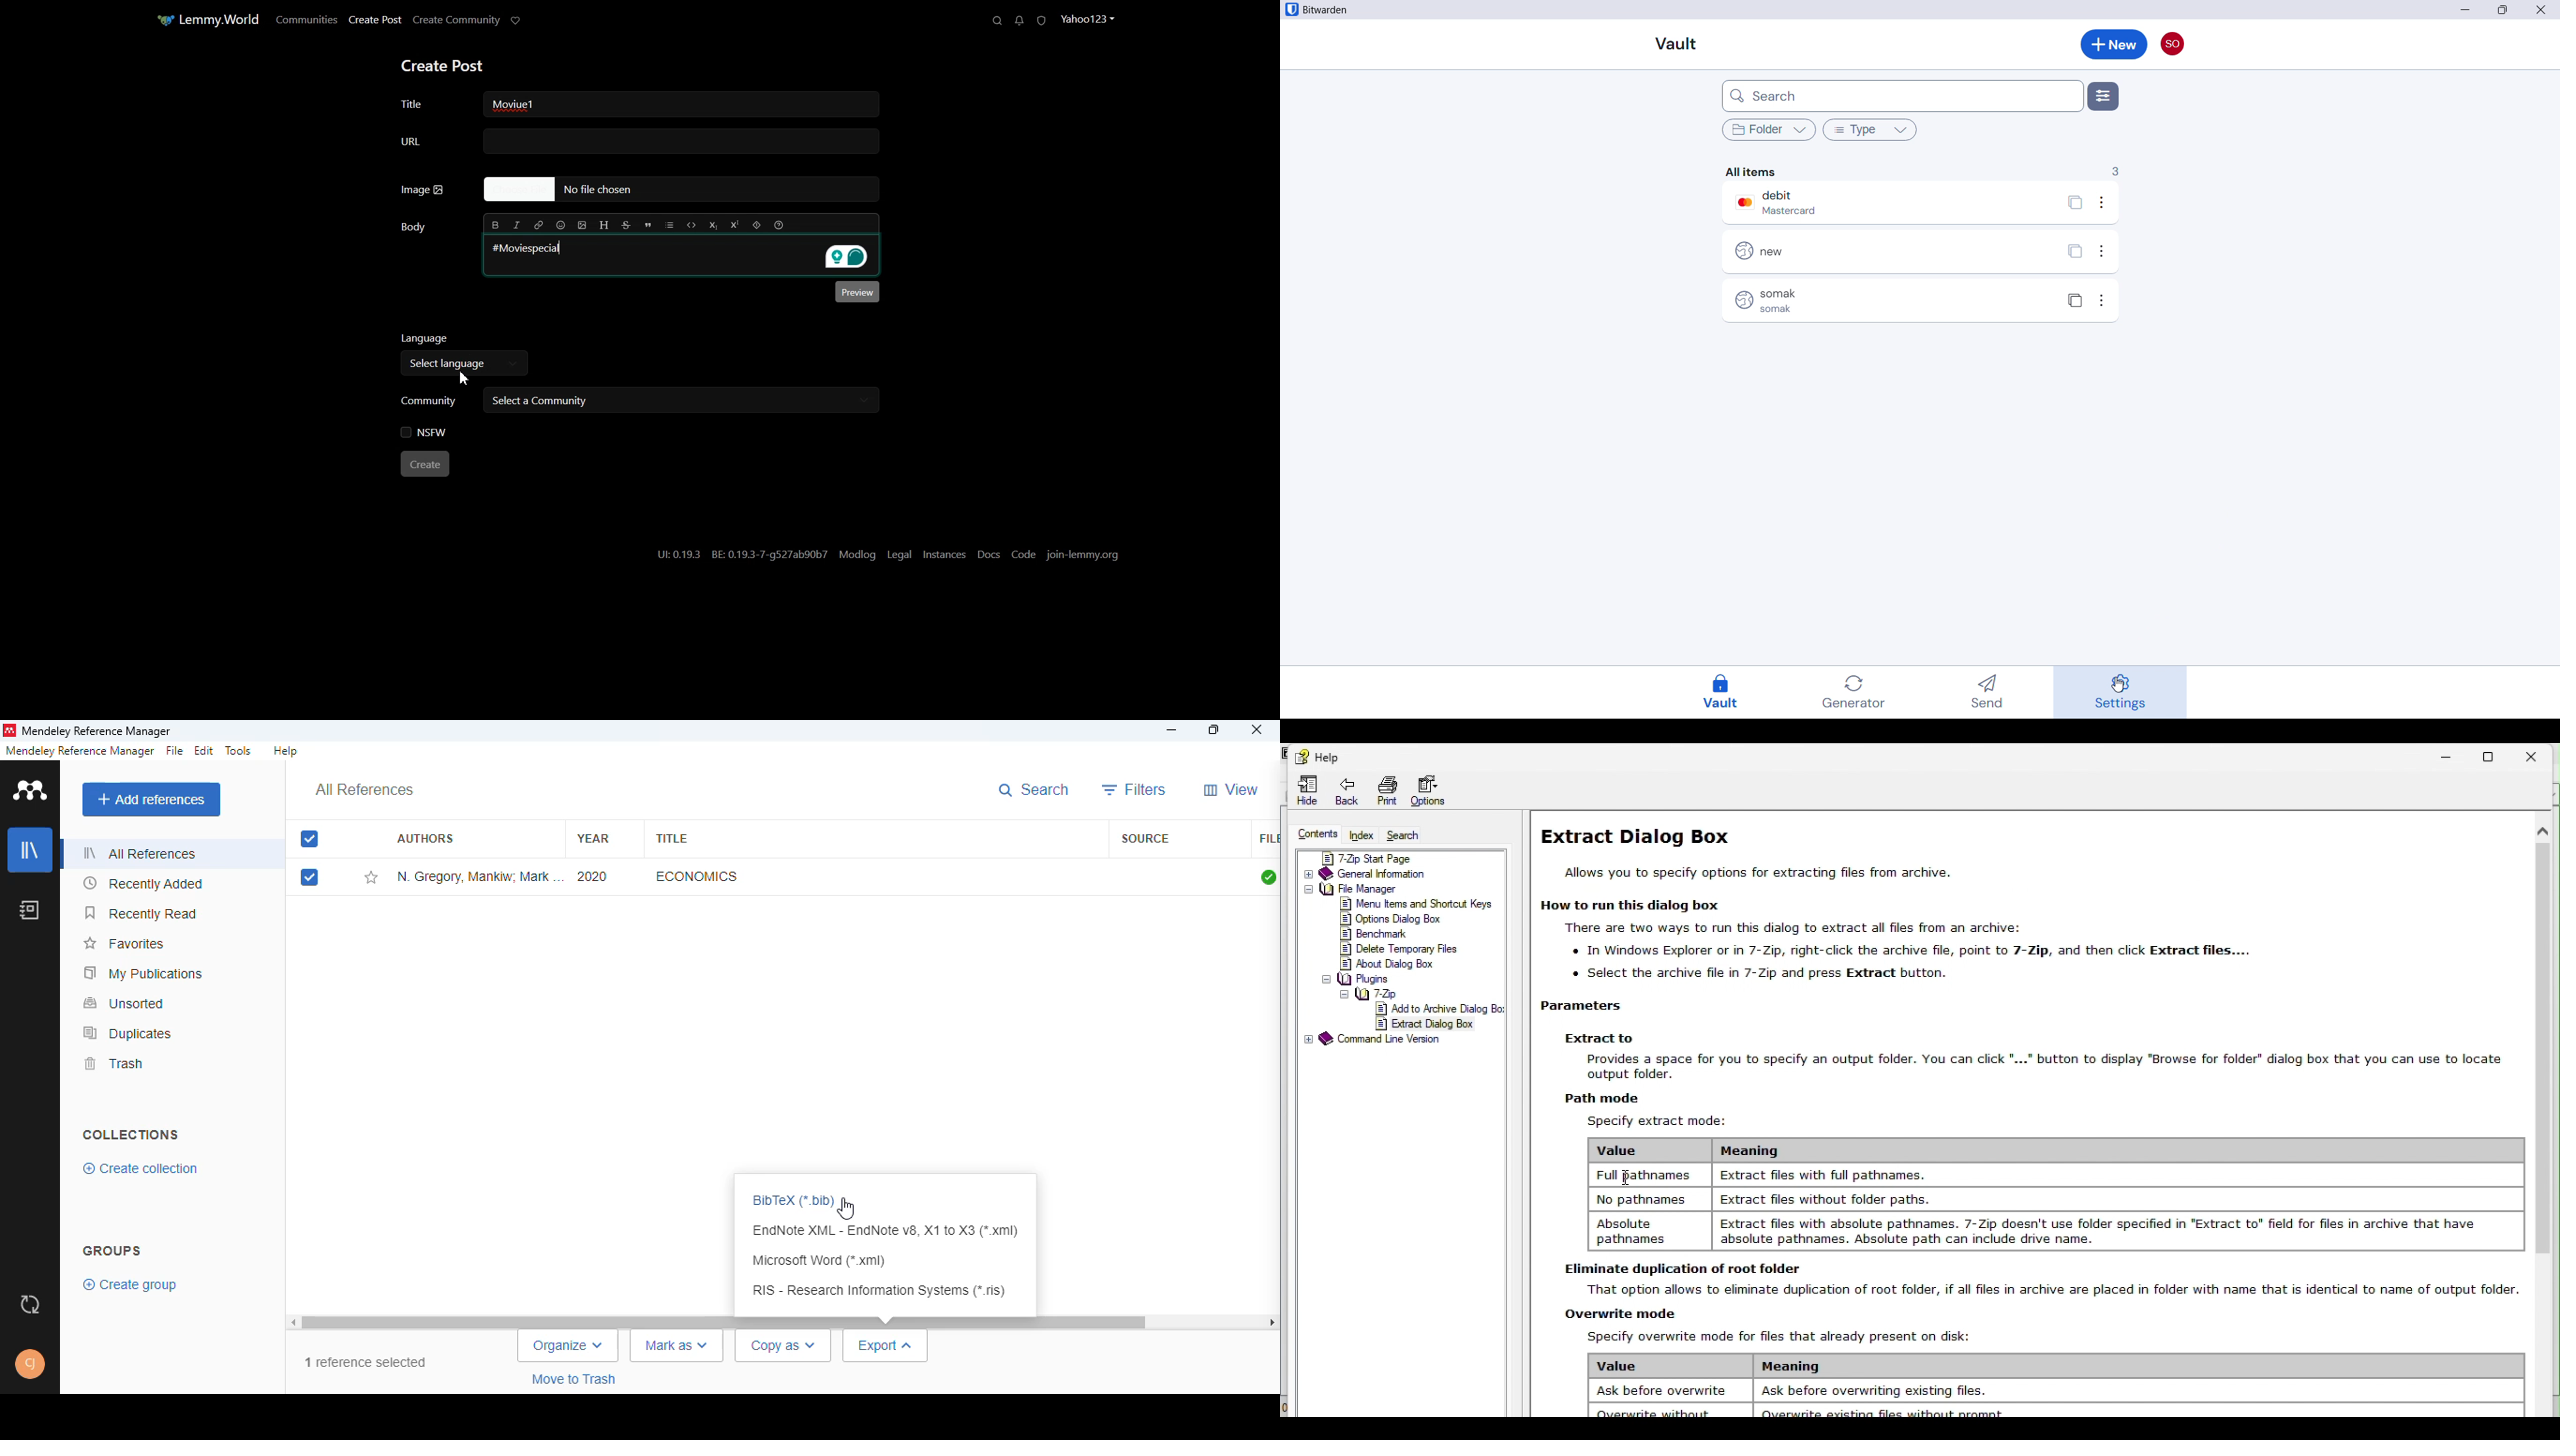  I want to click on selected, so click(309, 839).